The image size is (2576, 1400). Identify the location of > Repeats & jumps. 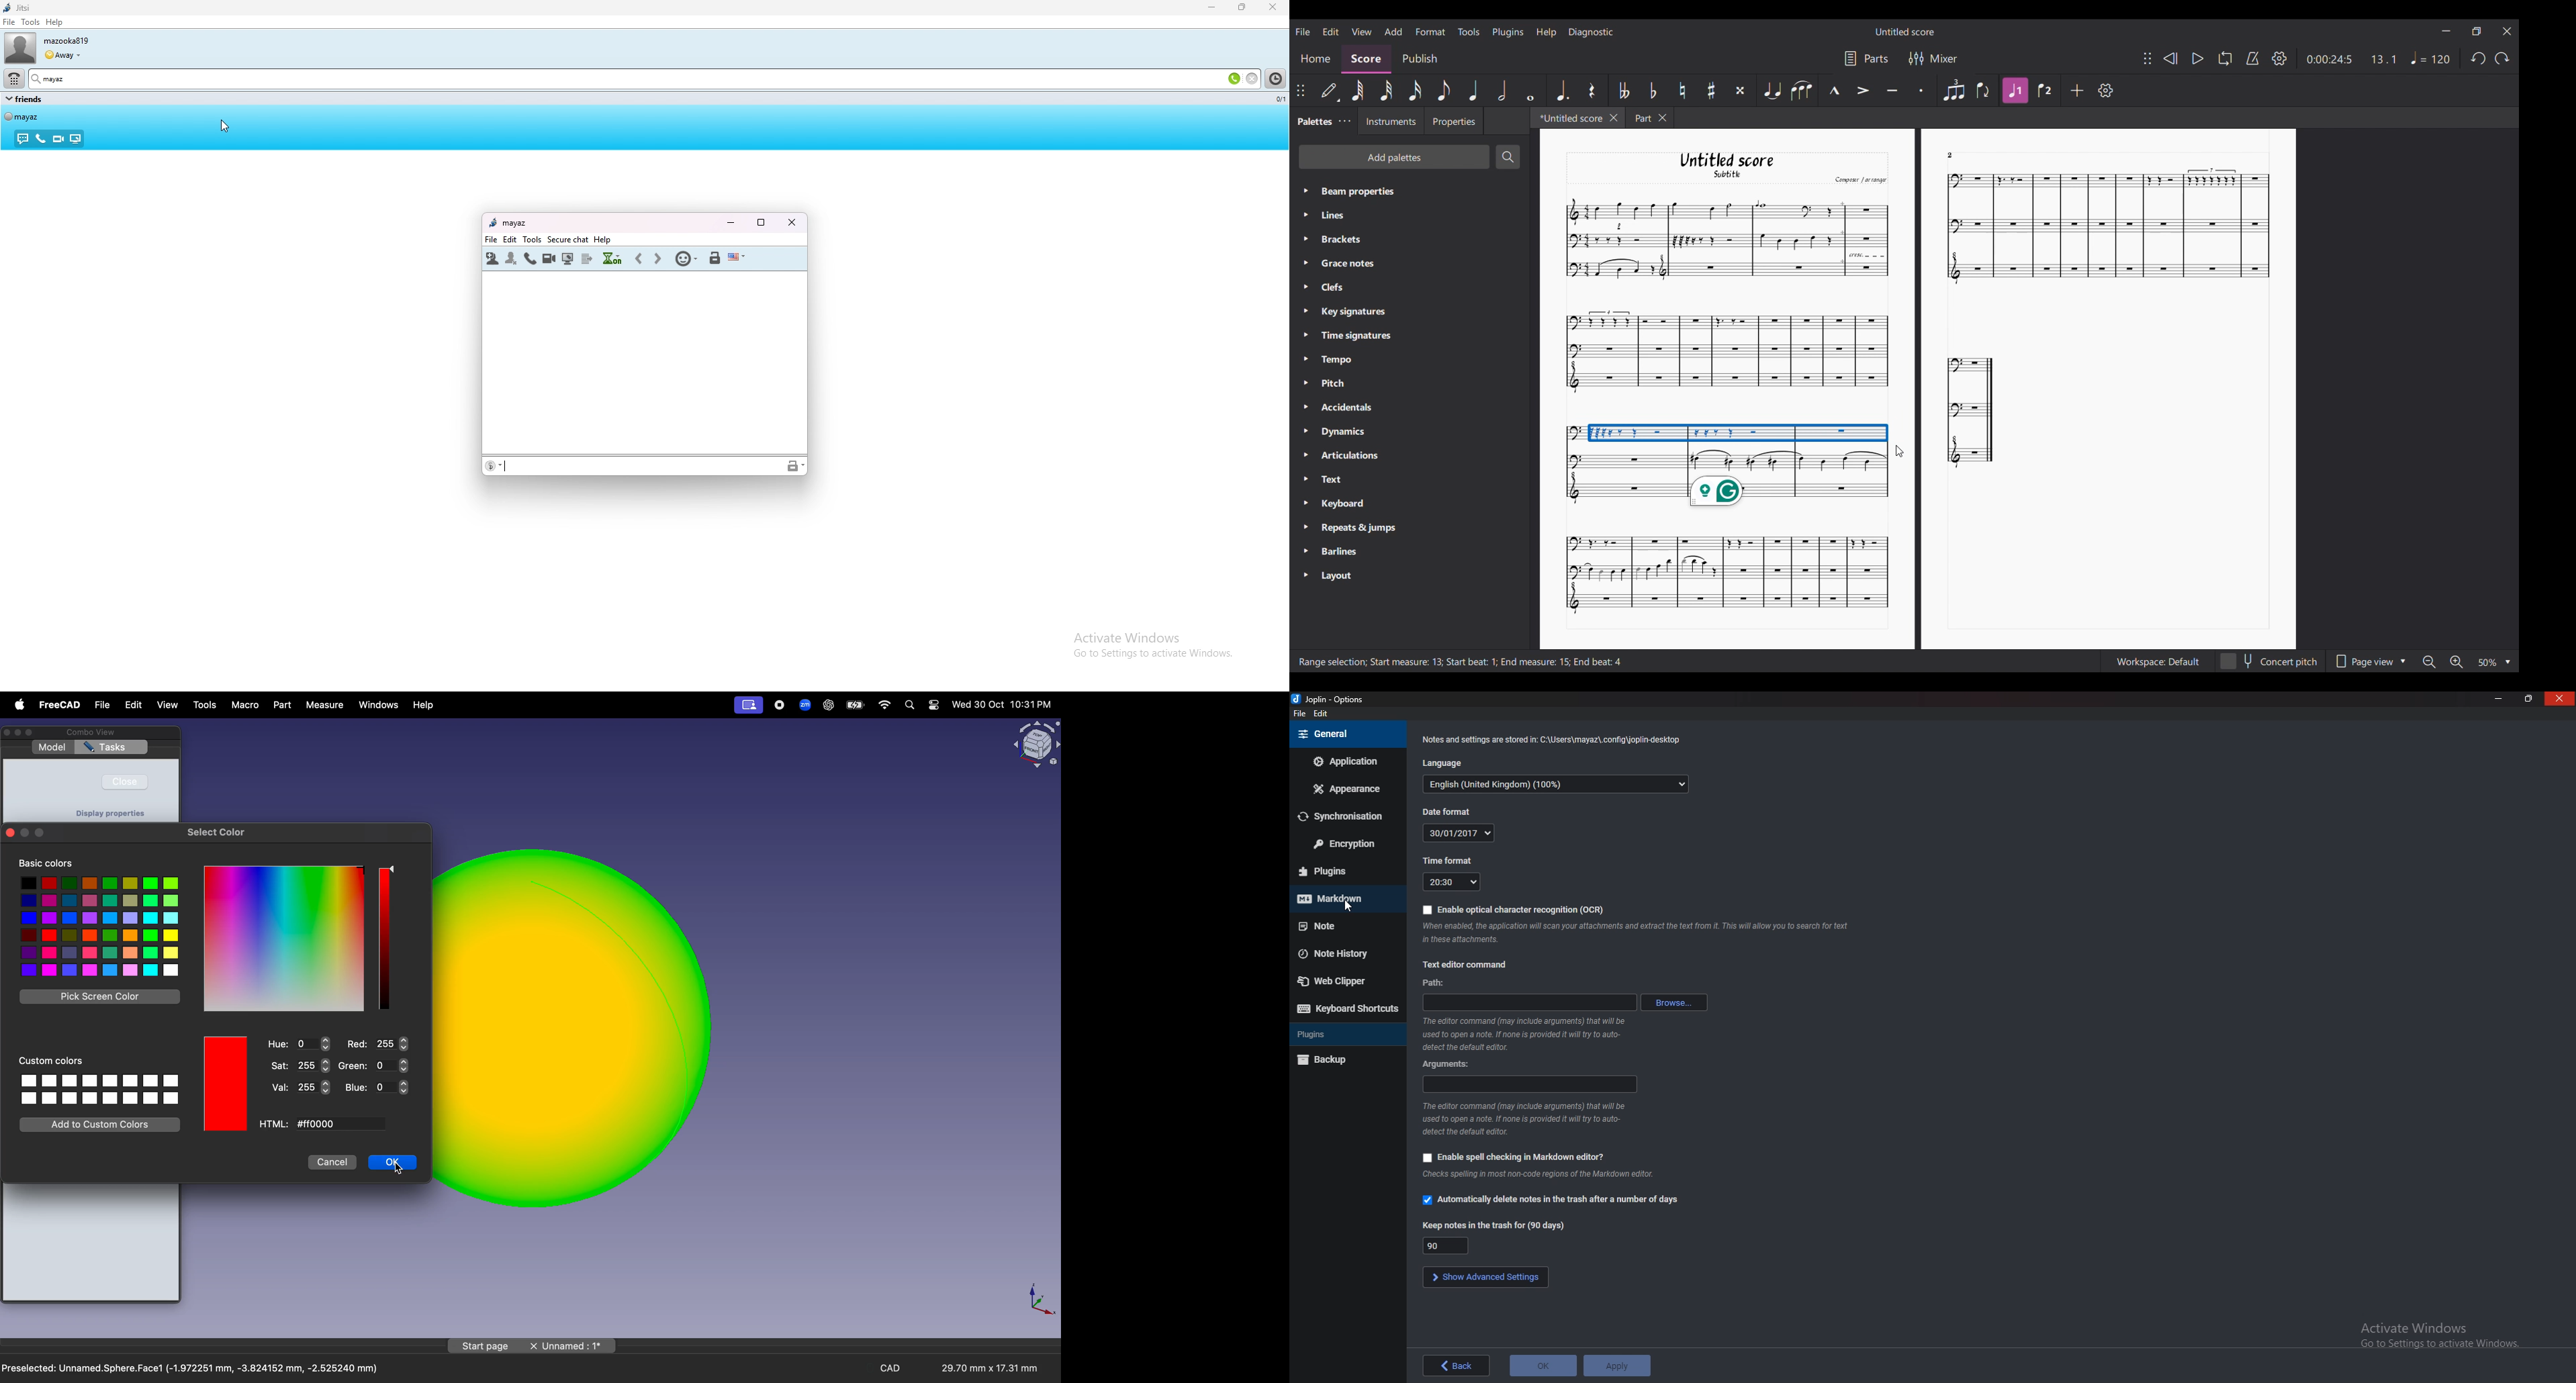
(1351, 528).